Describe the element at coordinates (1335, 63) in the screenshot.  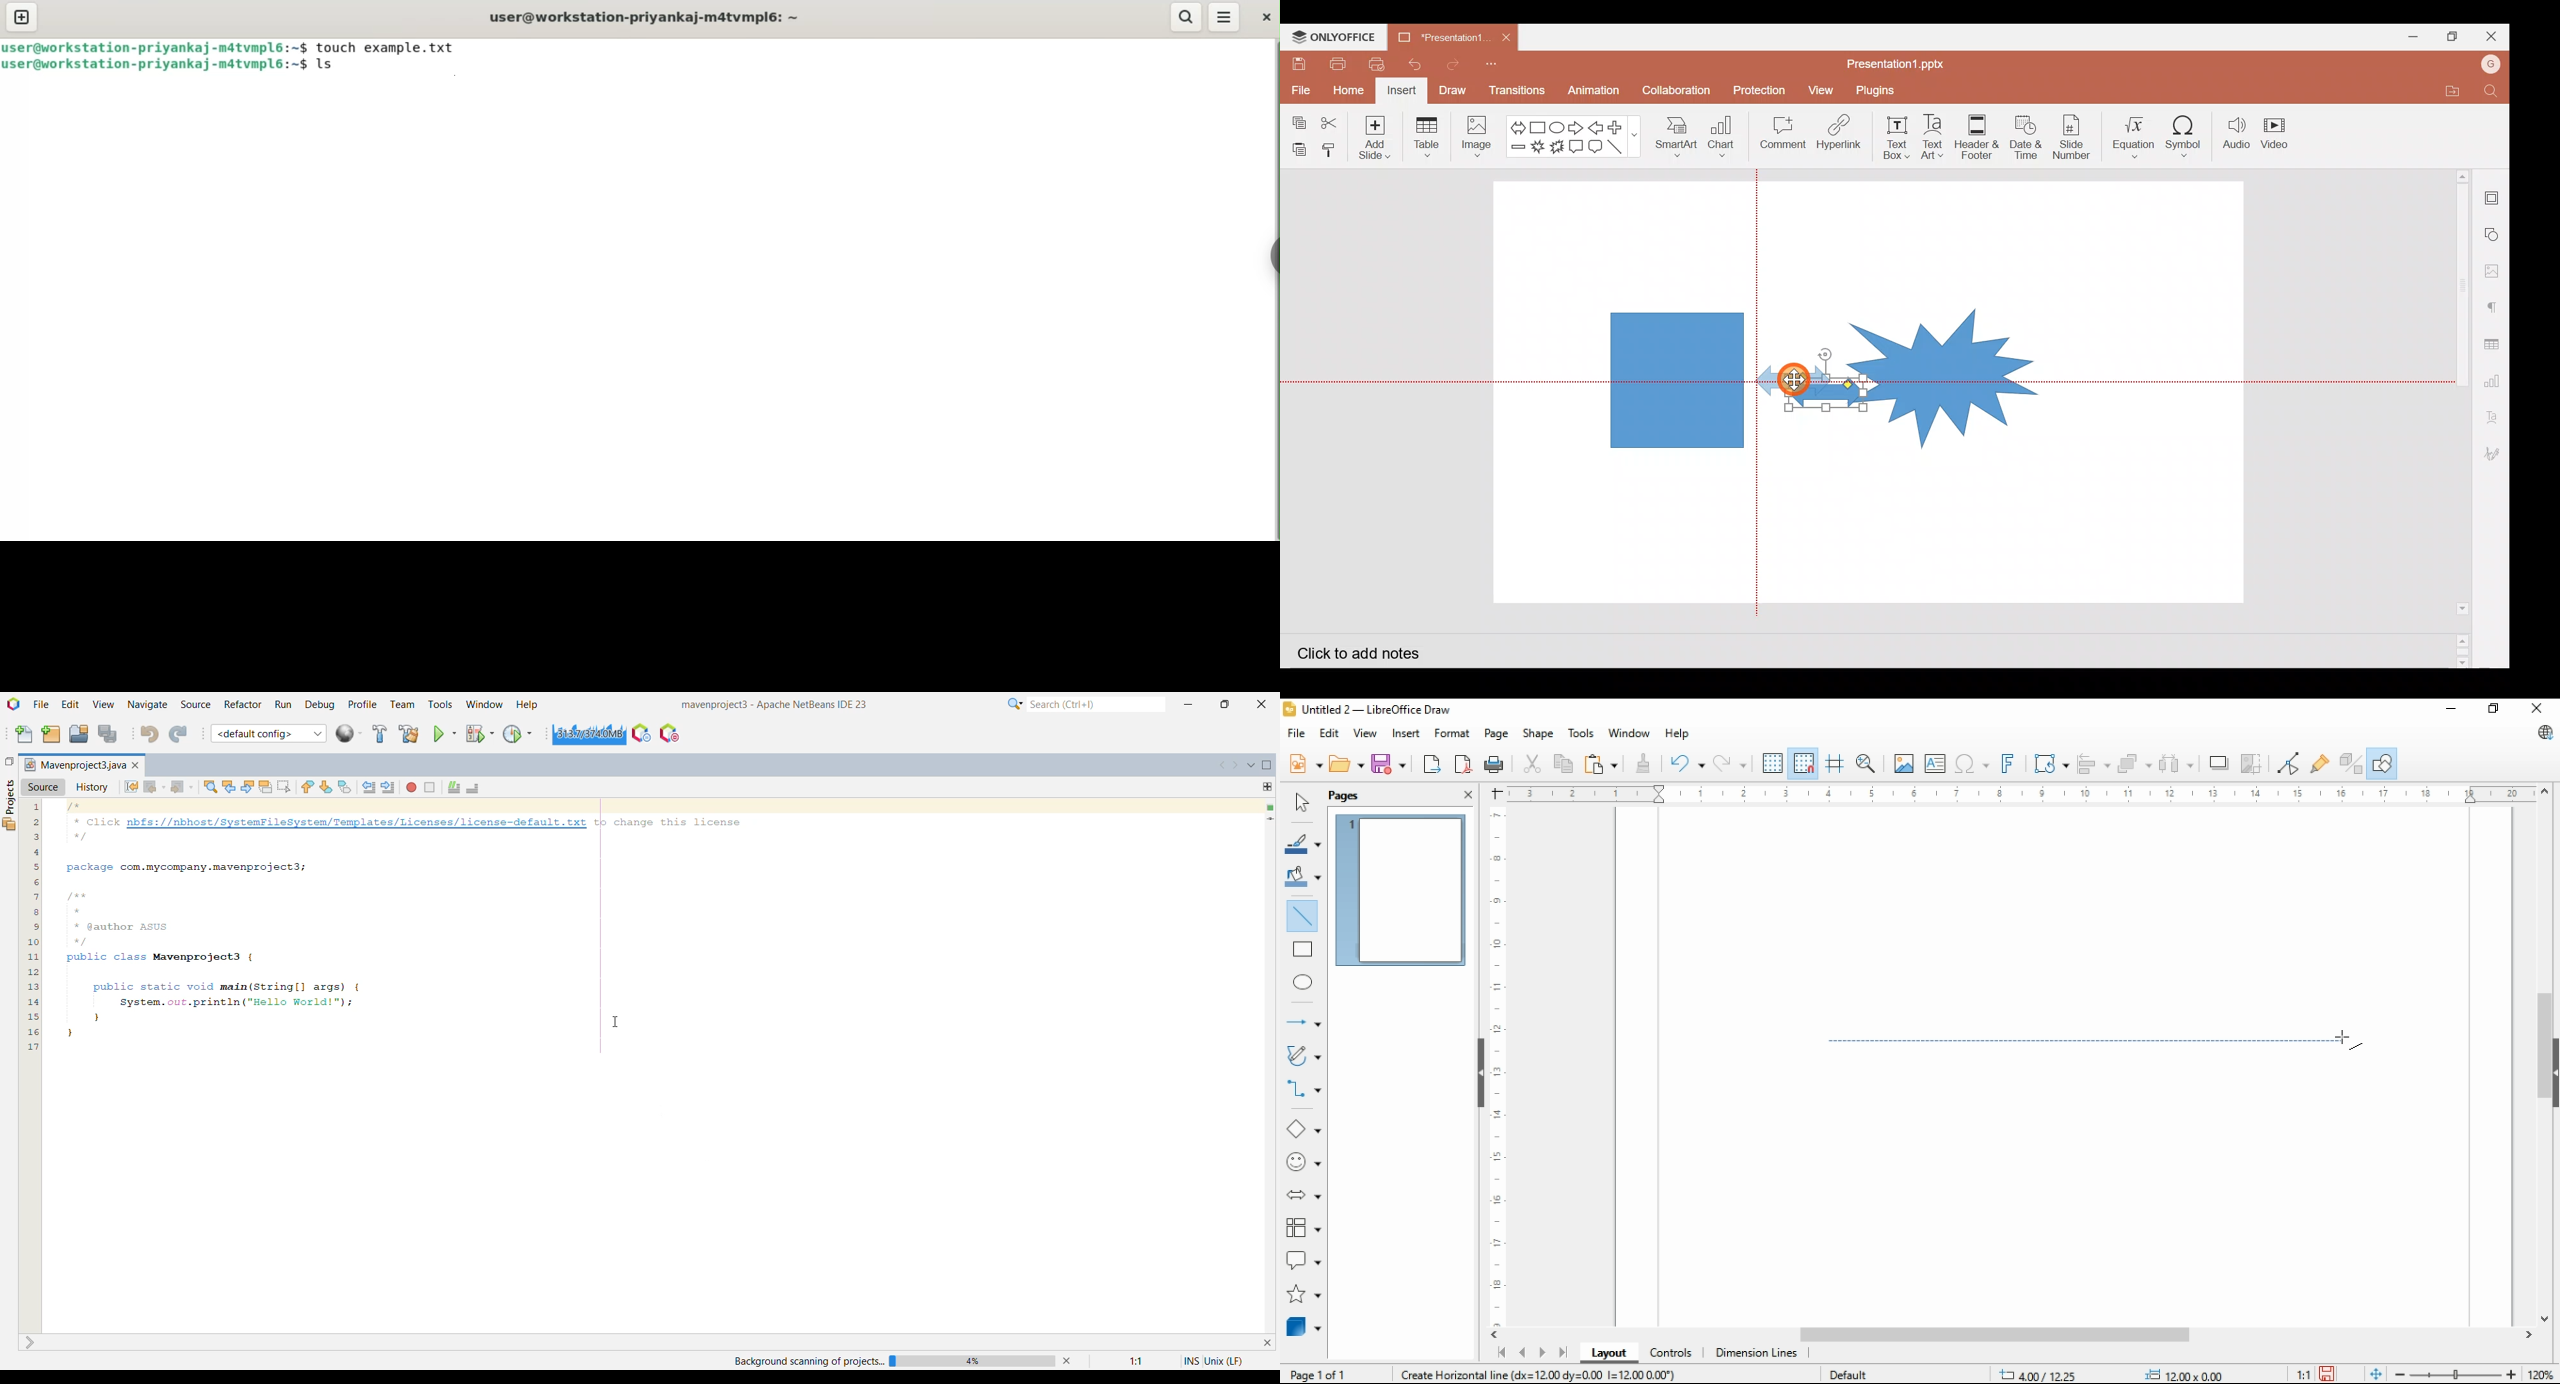
I see `Print file` at that location.